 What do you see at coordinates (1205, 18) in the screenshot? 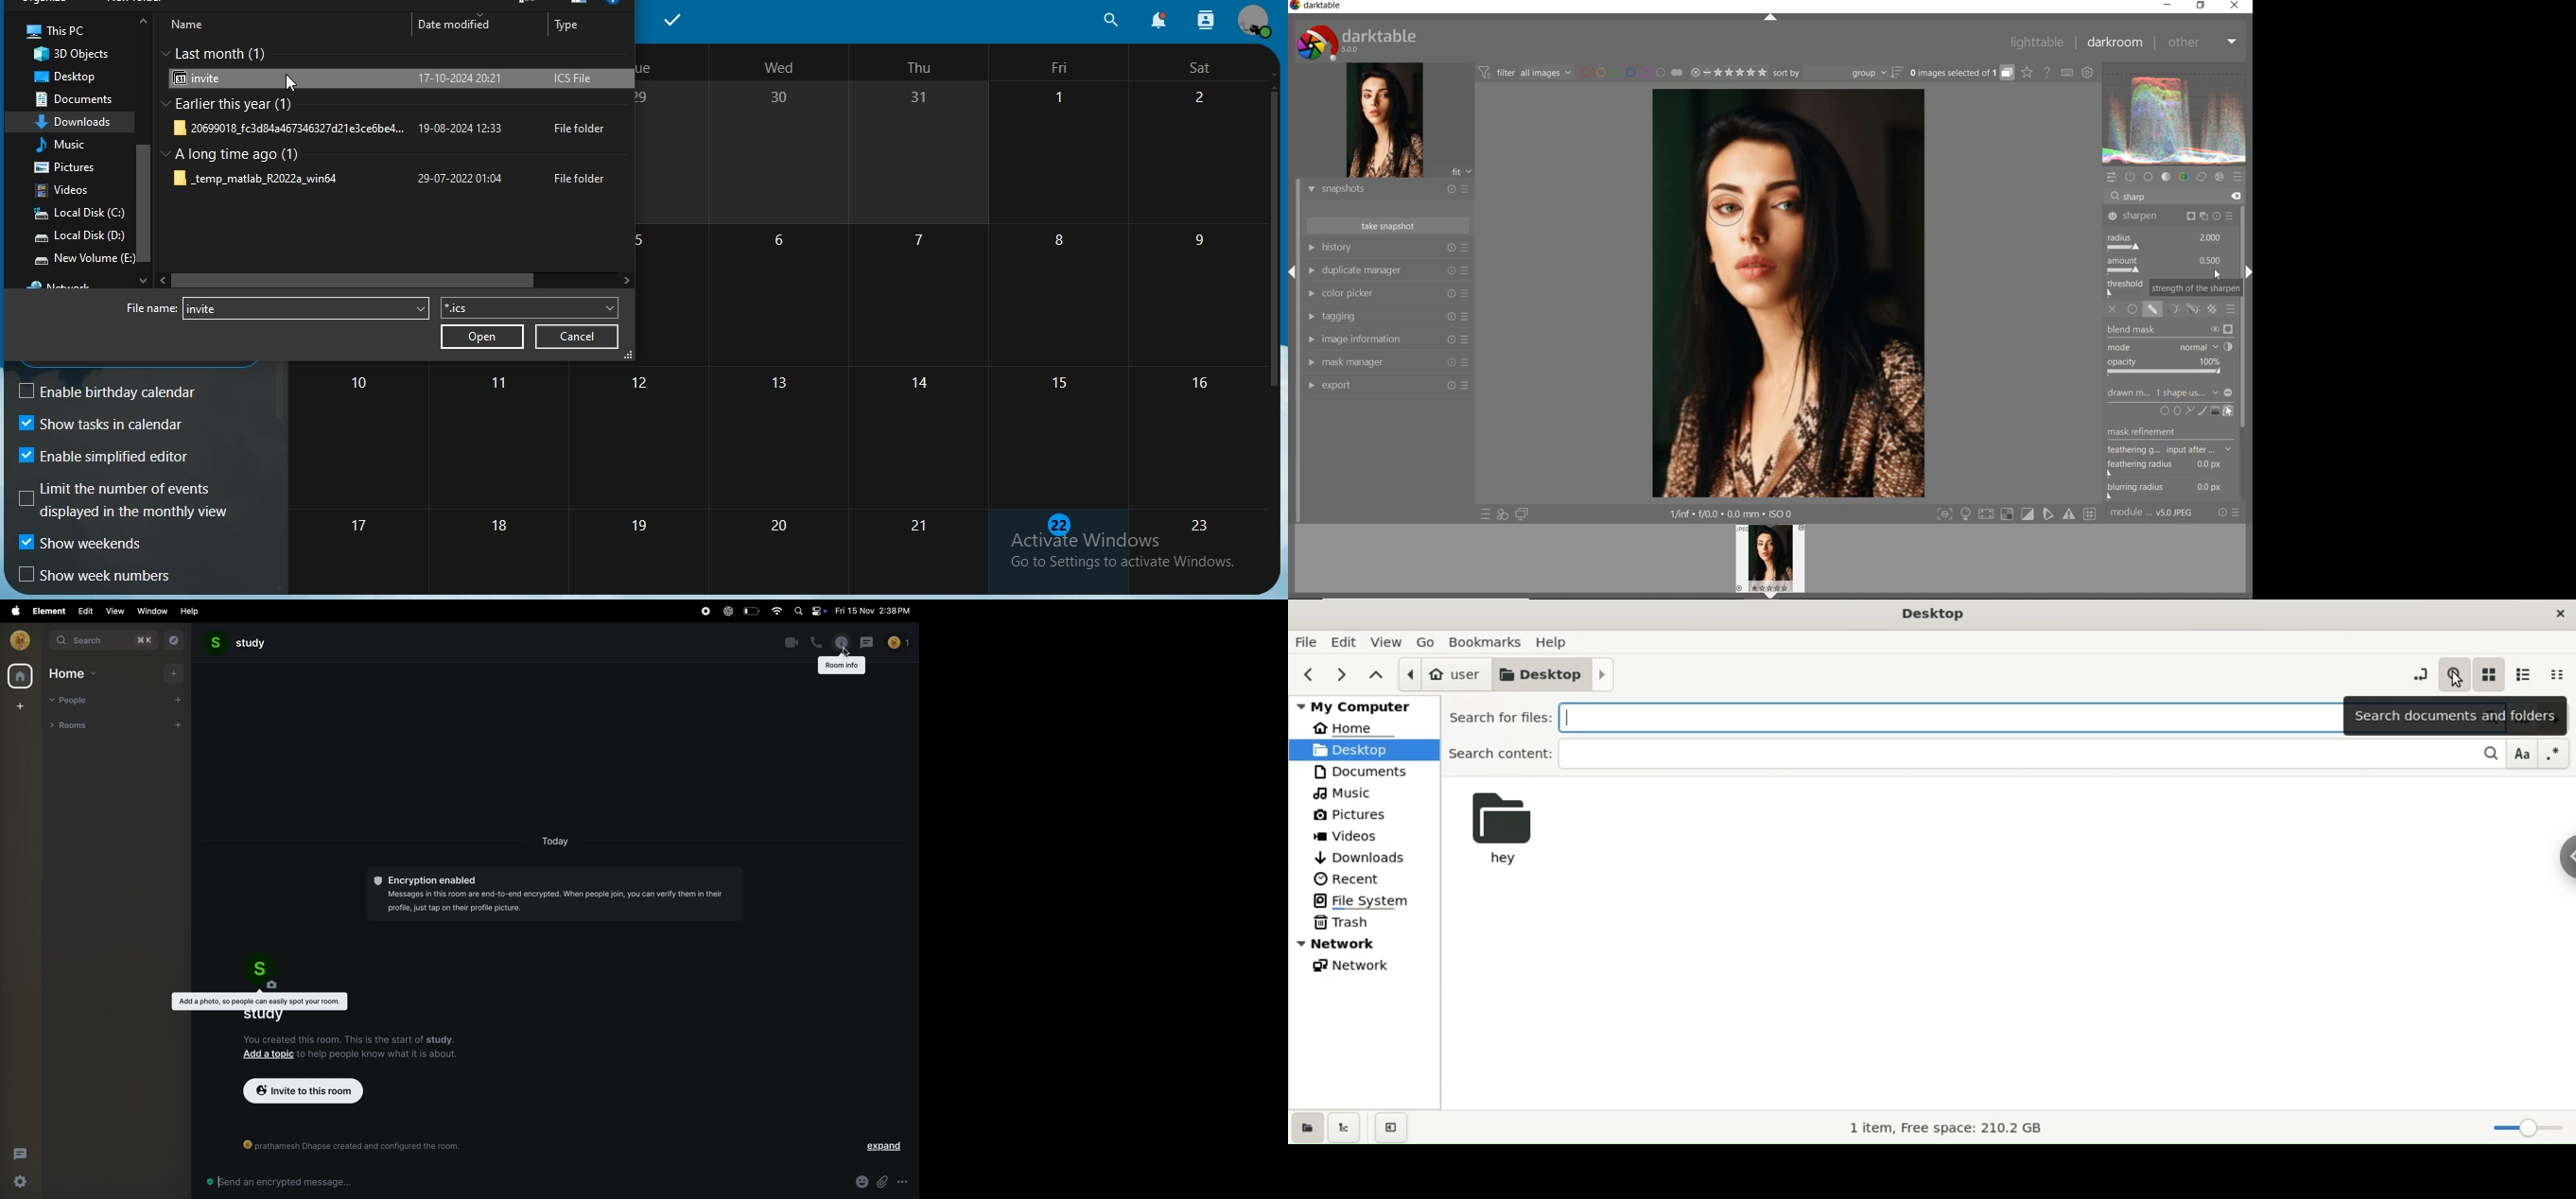
I see `search contact` at bounding box center [1205, 18].